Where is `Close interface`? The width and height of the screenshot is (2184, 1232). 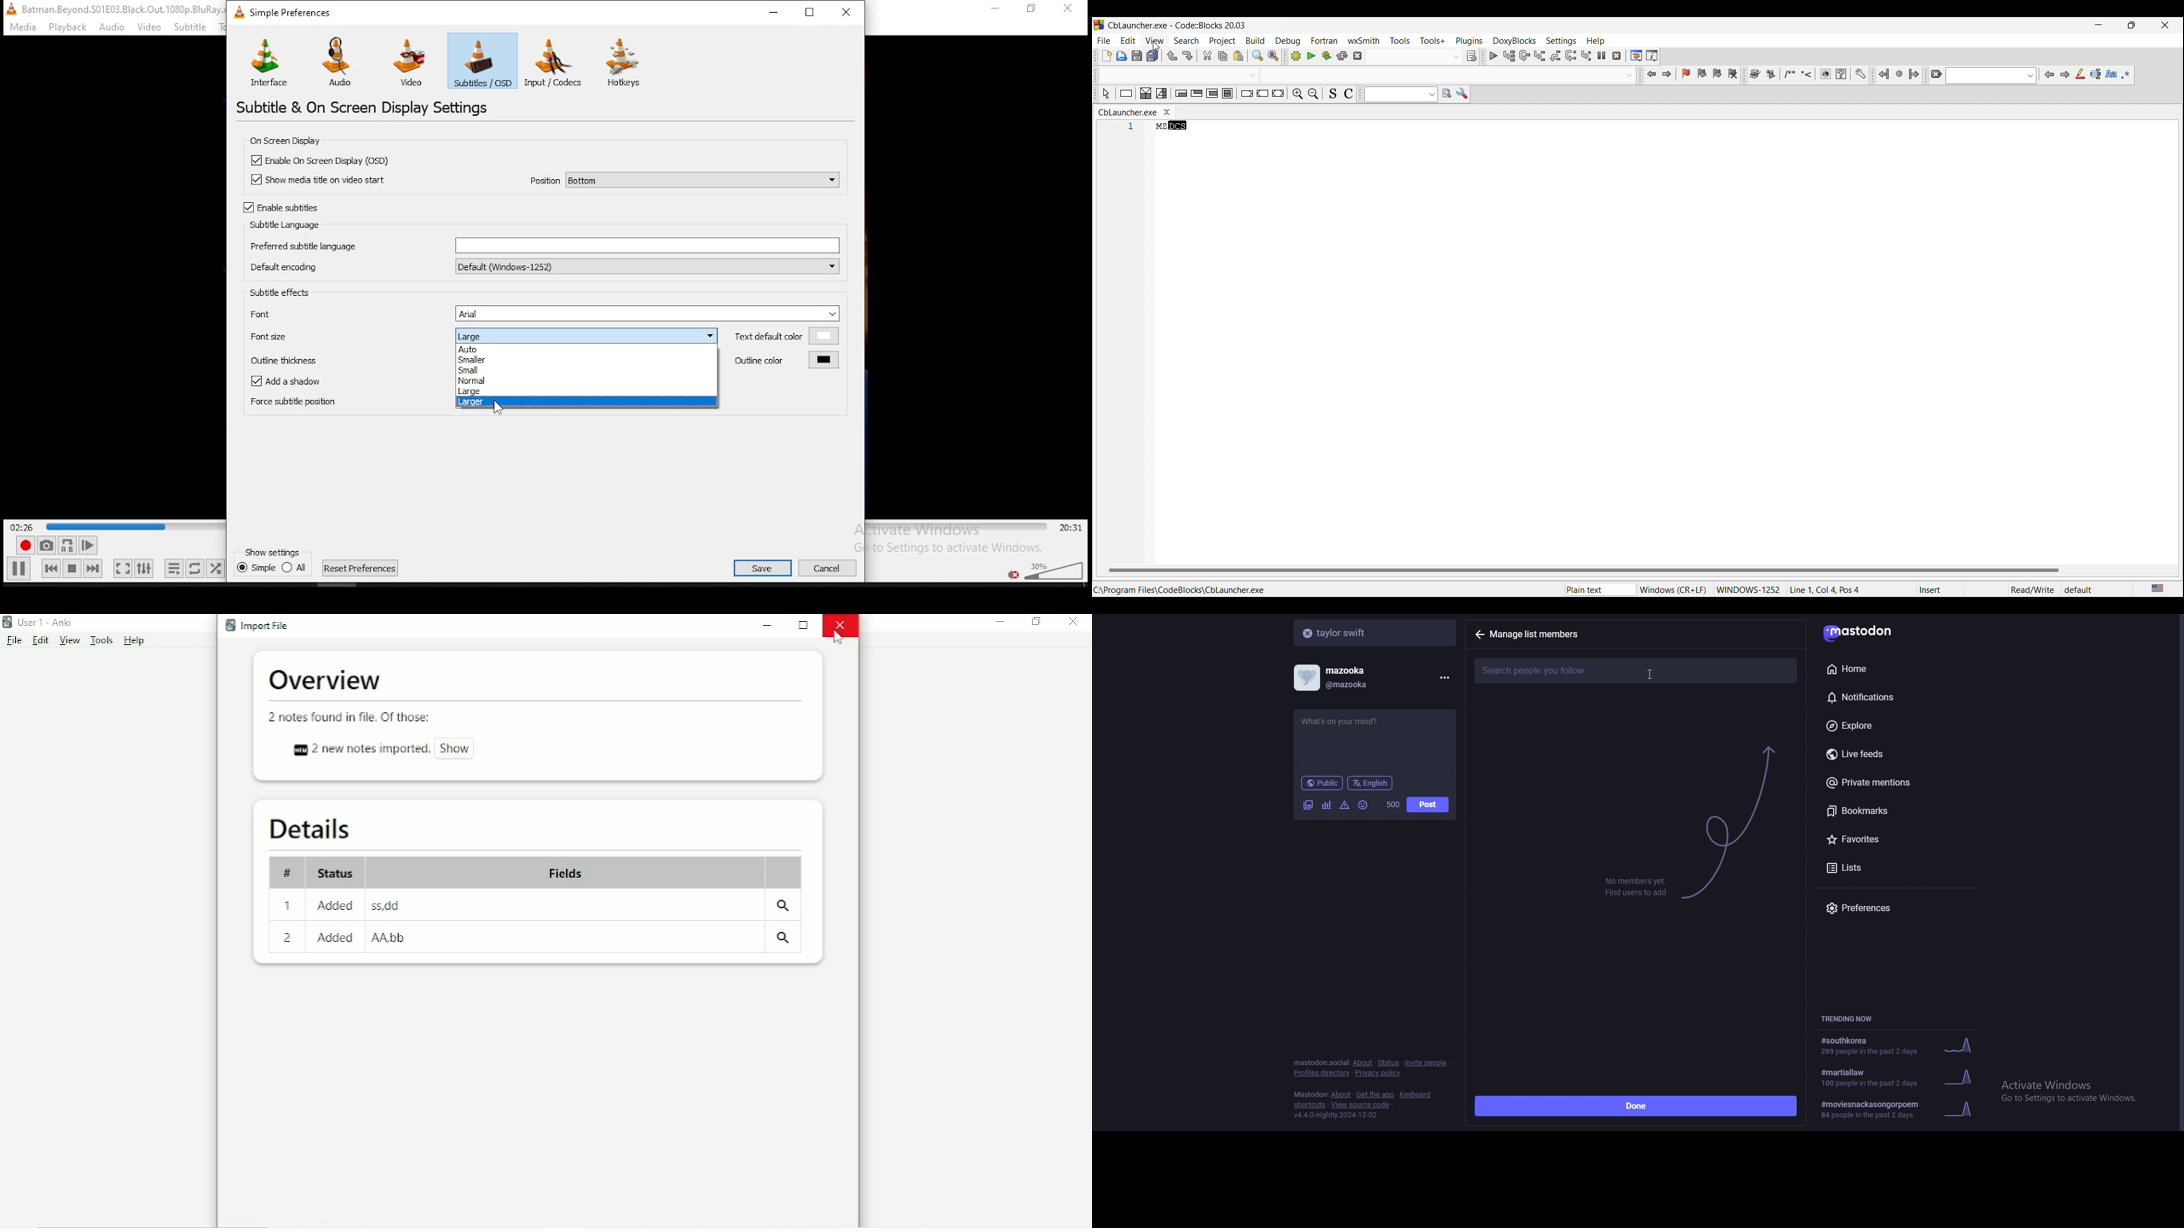
Close interface is located at coordinates (2166, 25).